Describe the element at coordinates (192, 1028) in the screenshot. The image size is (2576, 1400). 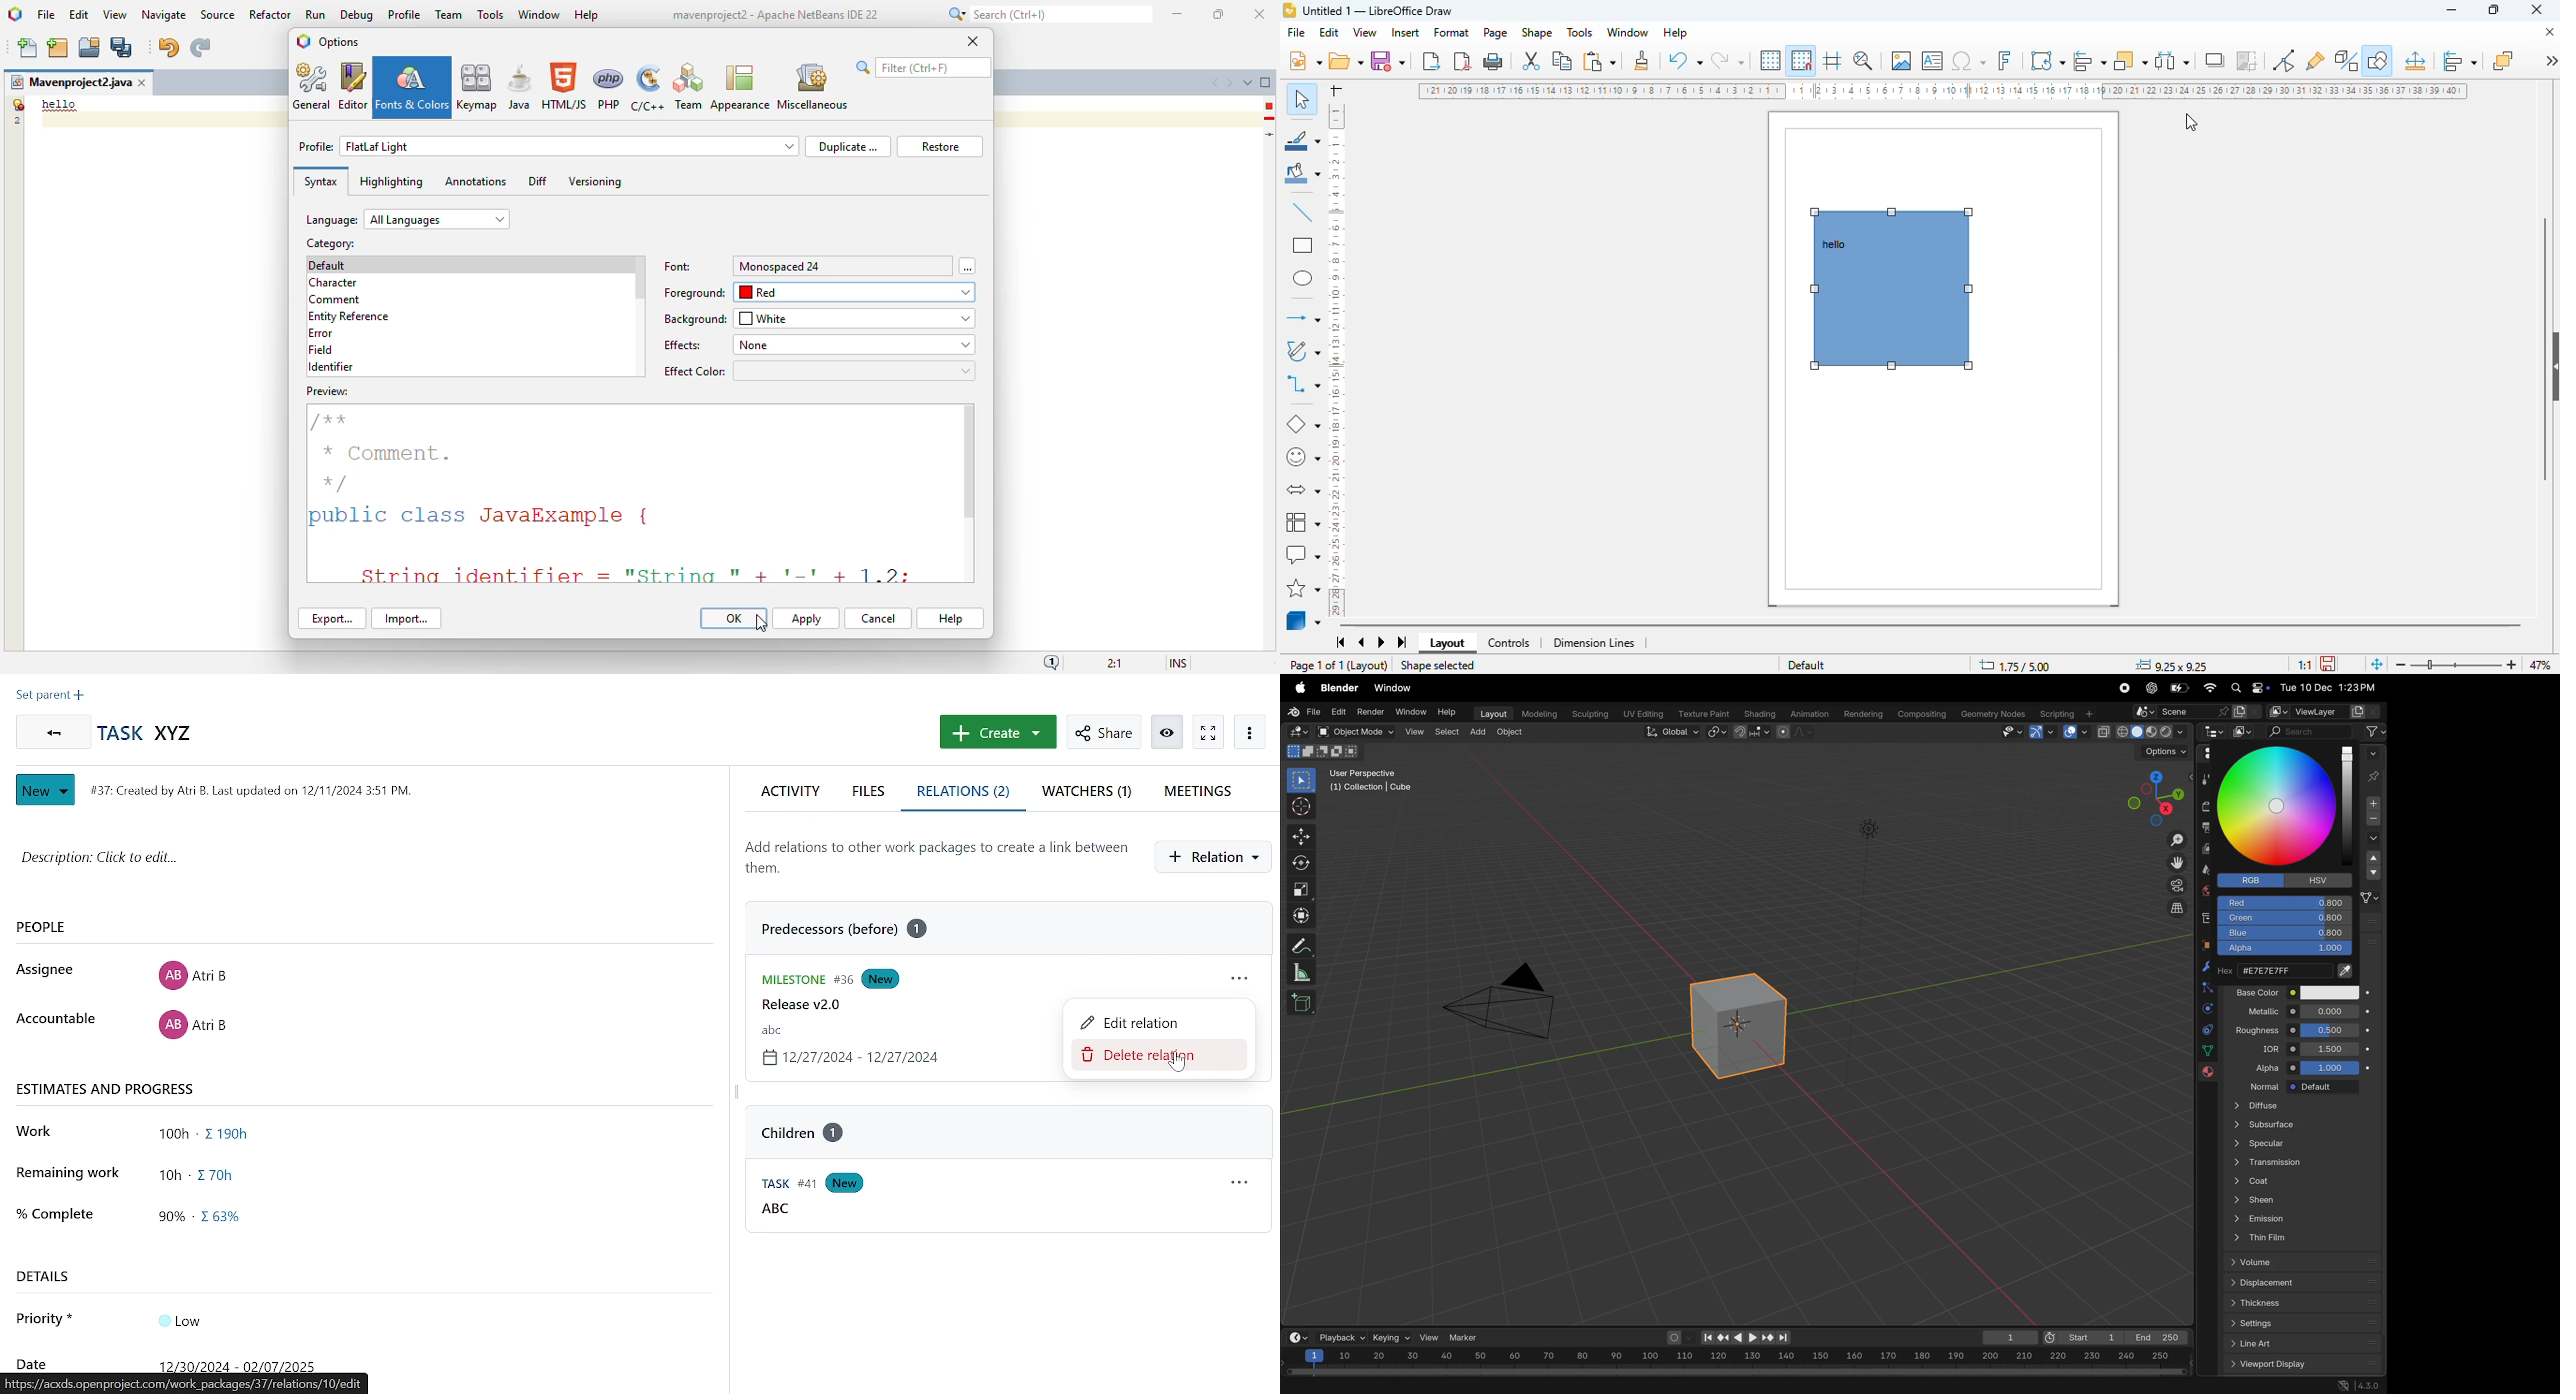
I see `accountable` at that location.